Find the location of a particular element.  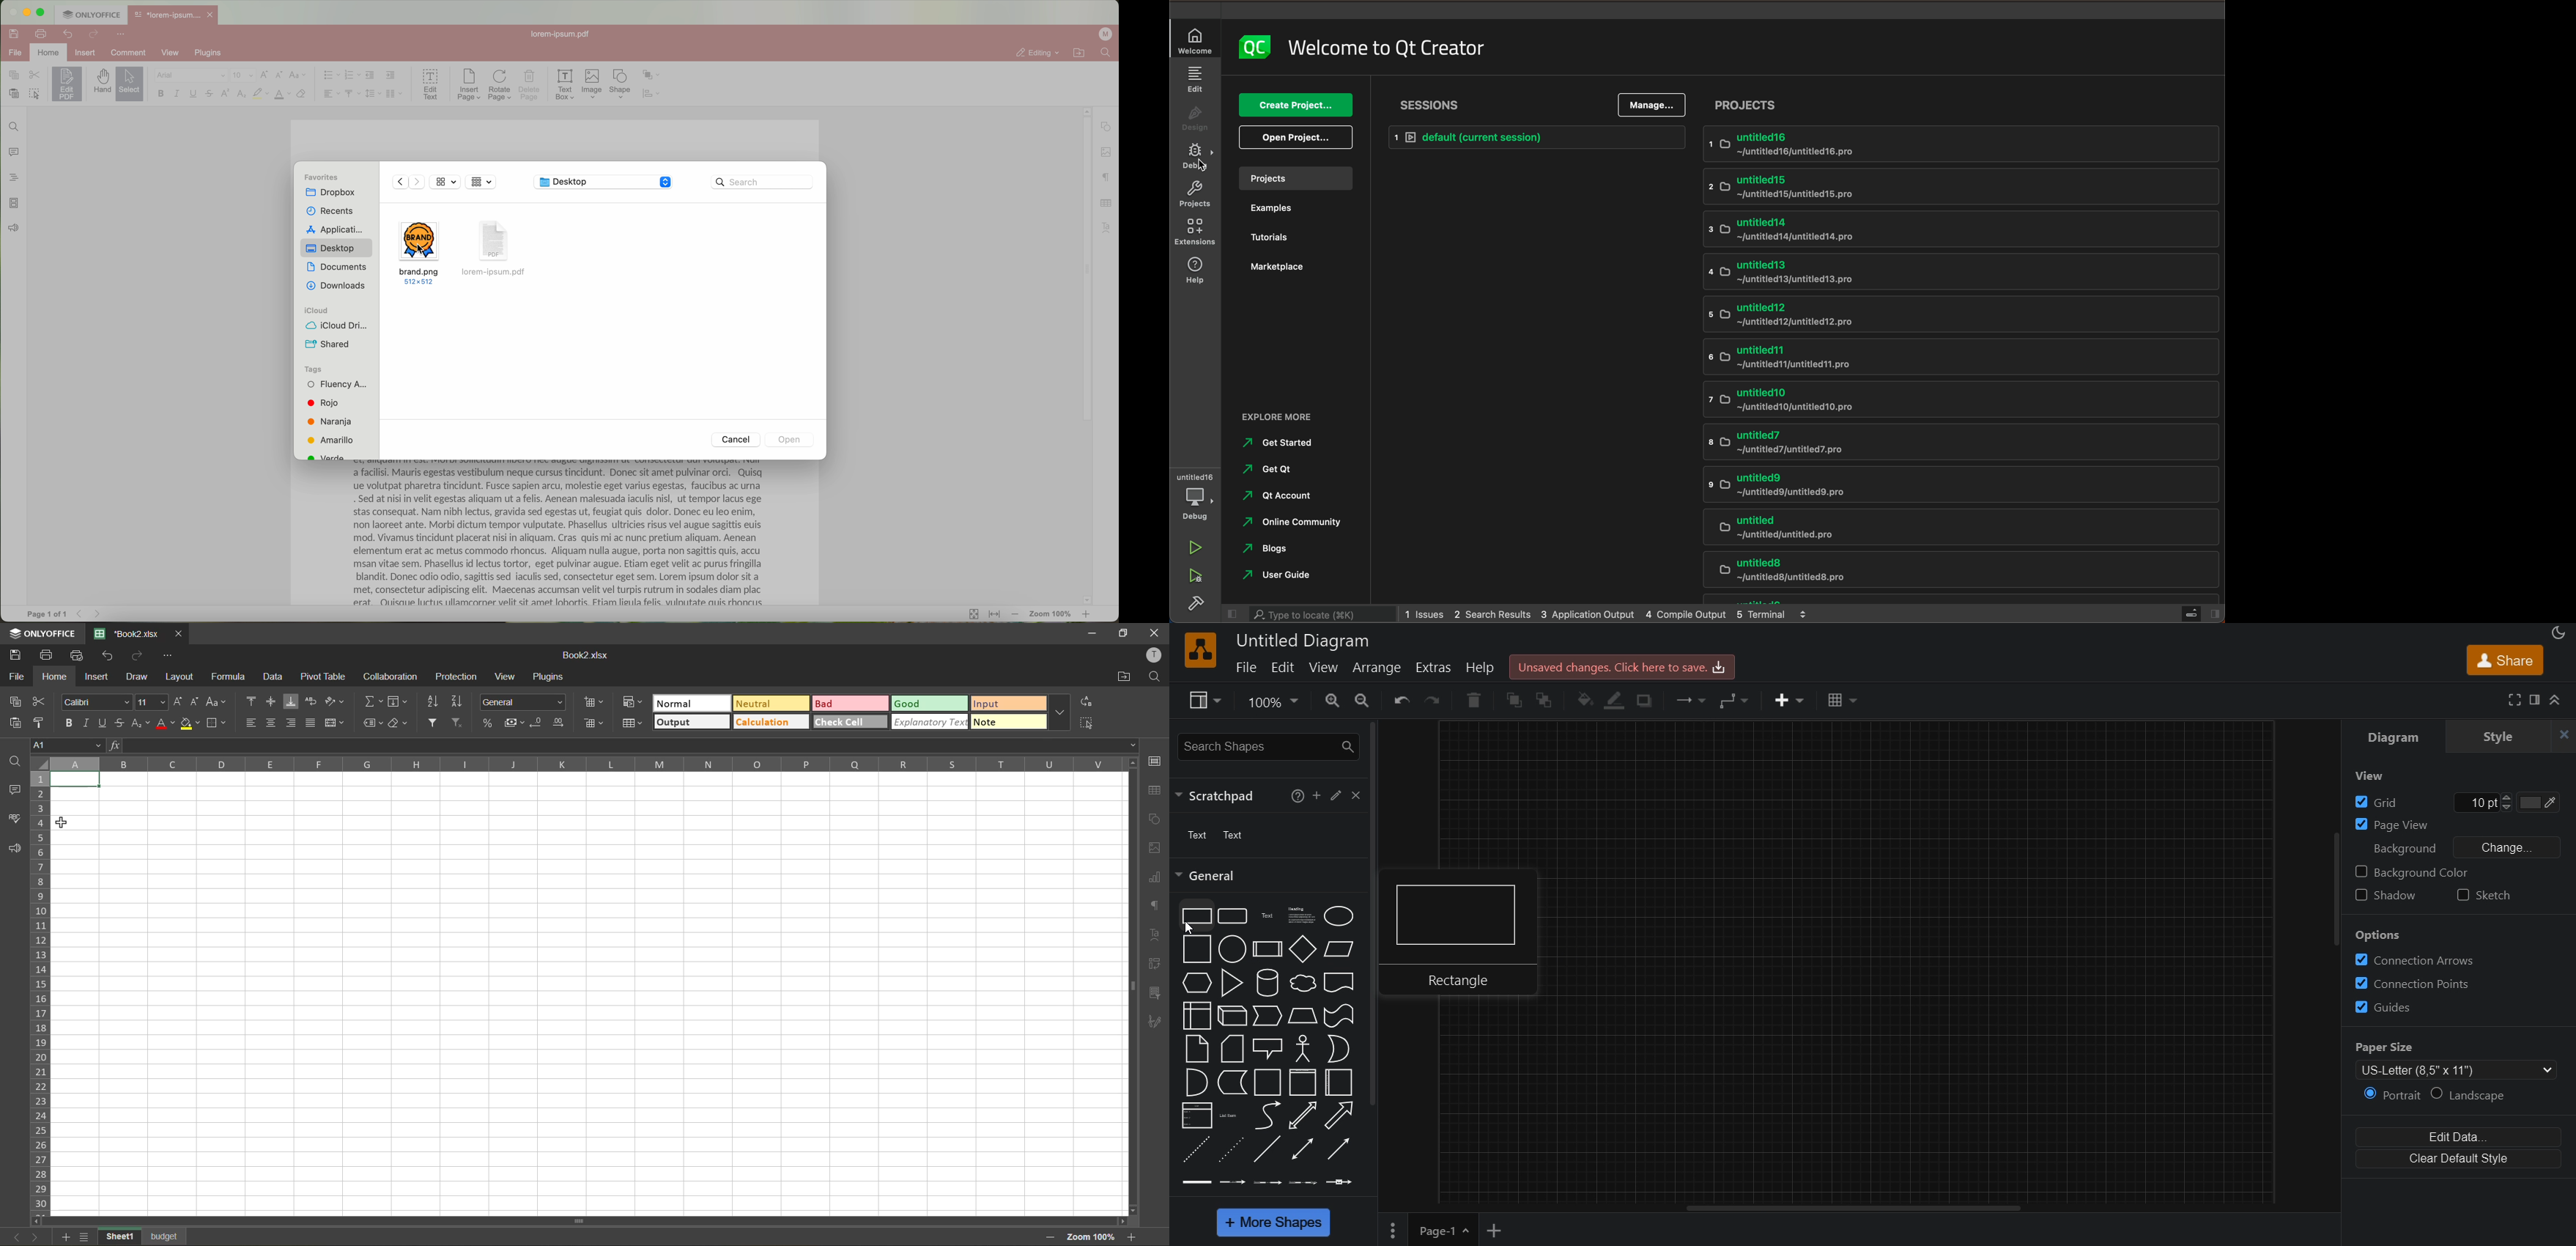

recents is located at coordinates (329, 211).